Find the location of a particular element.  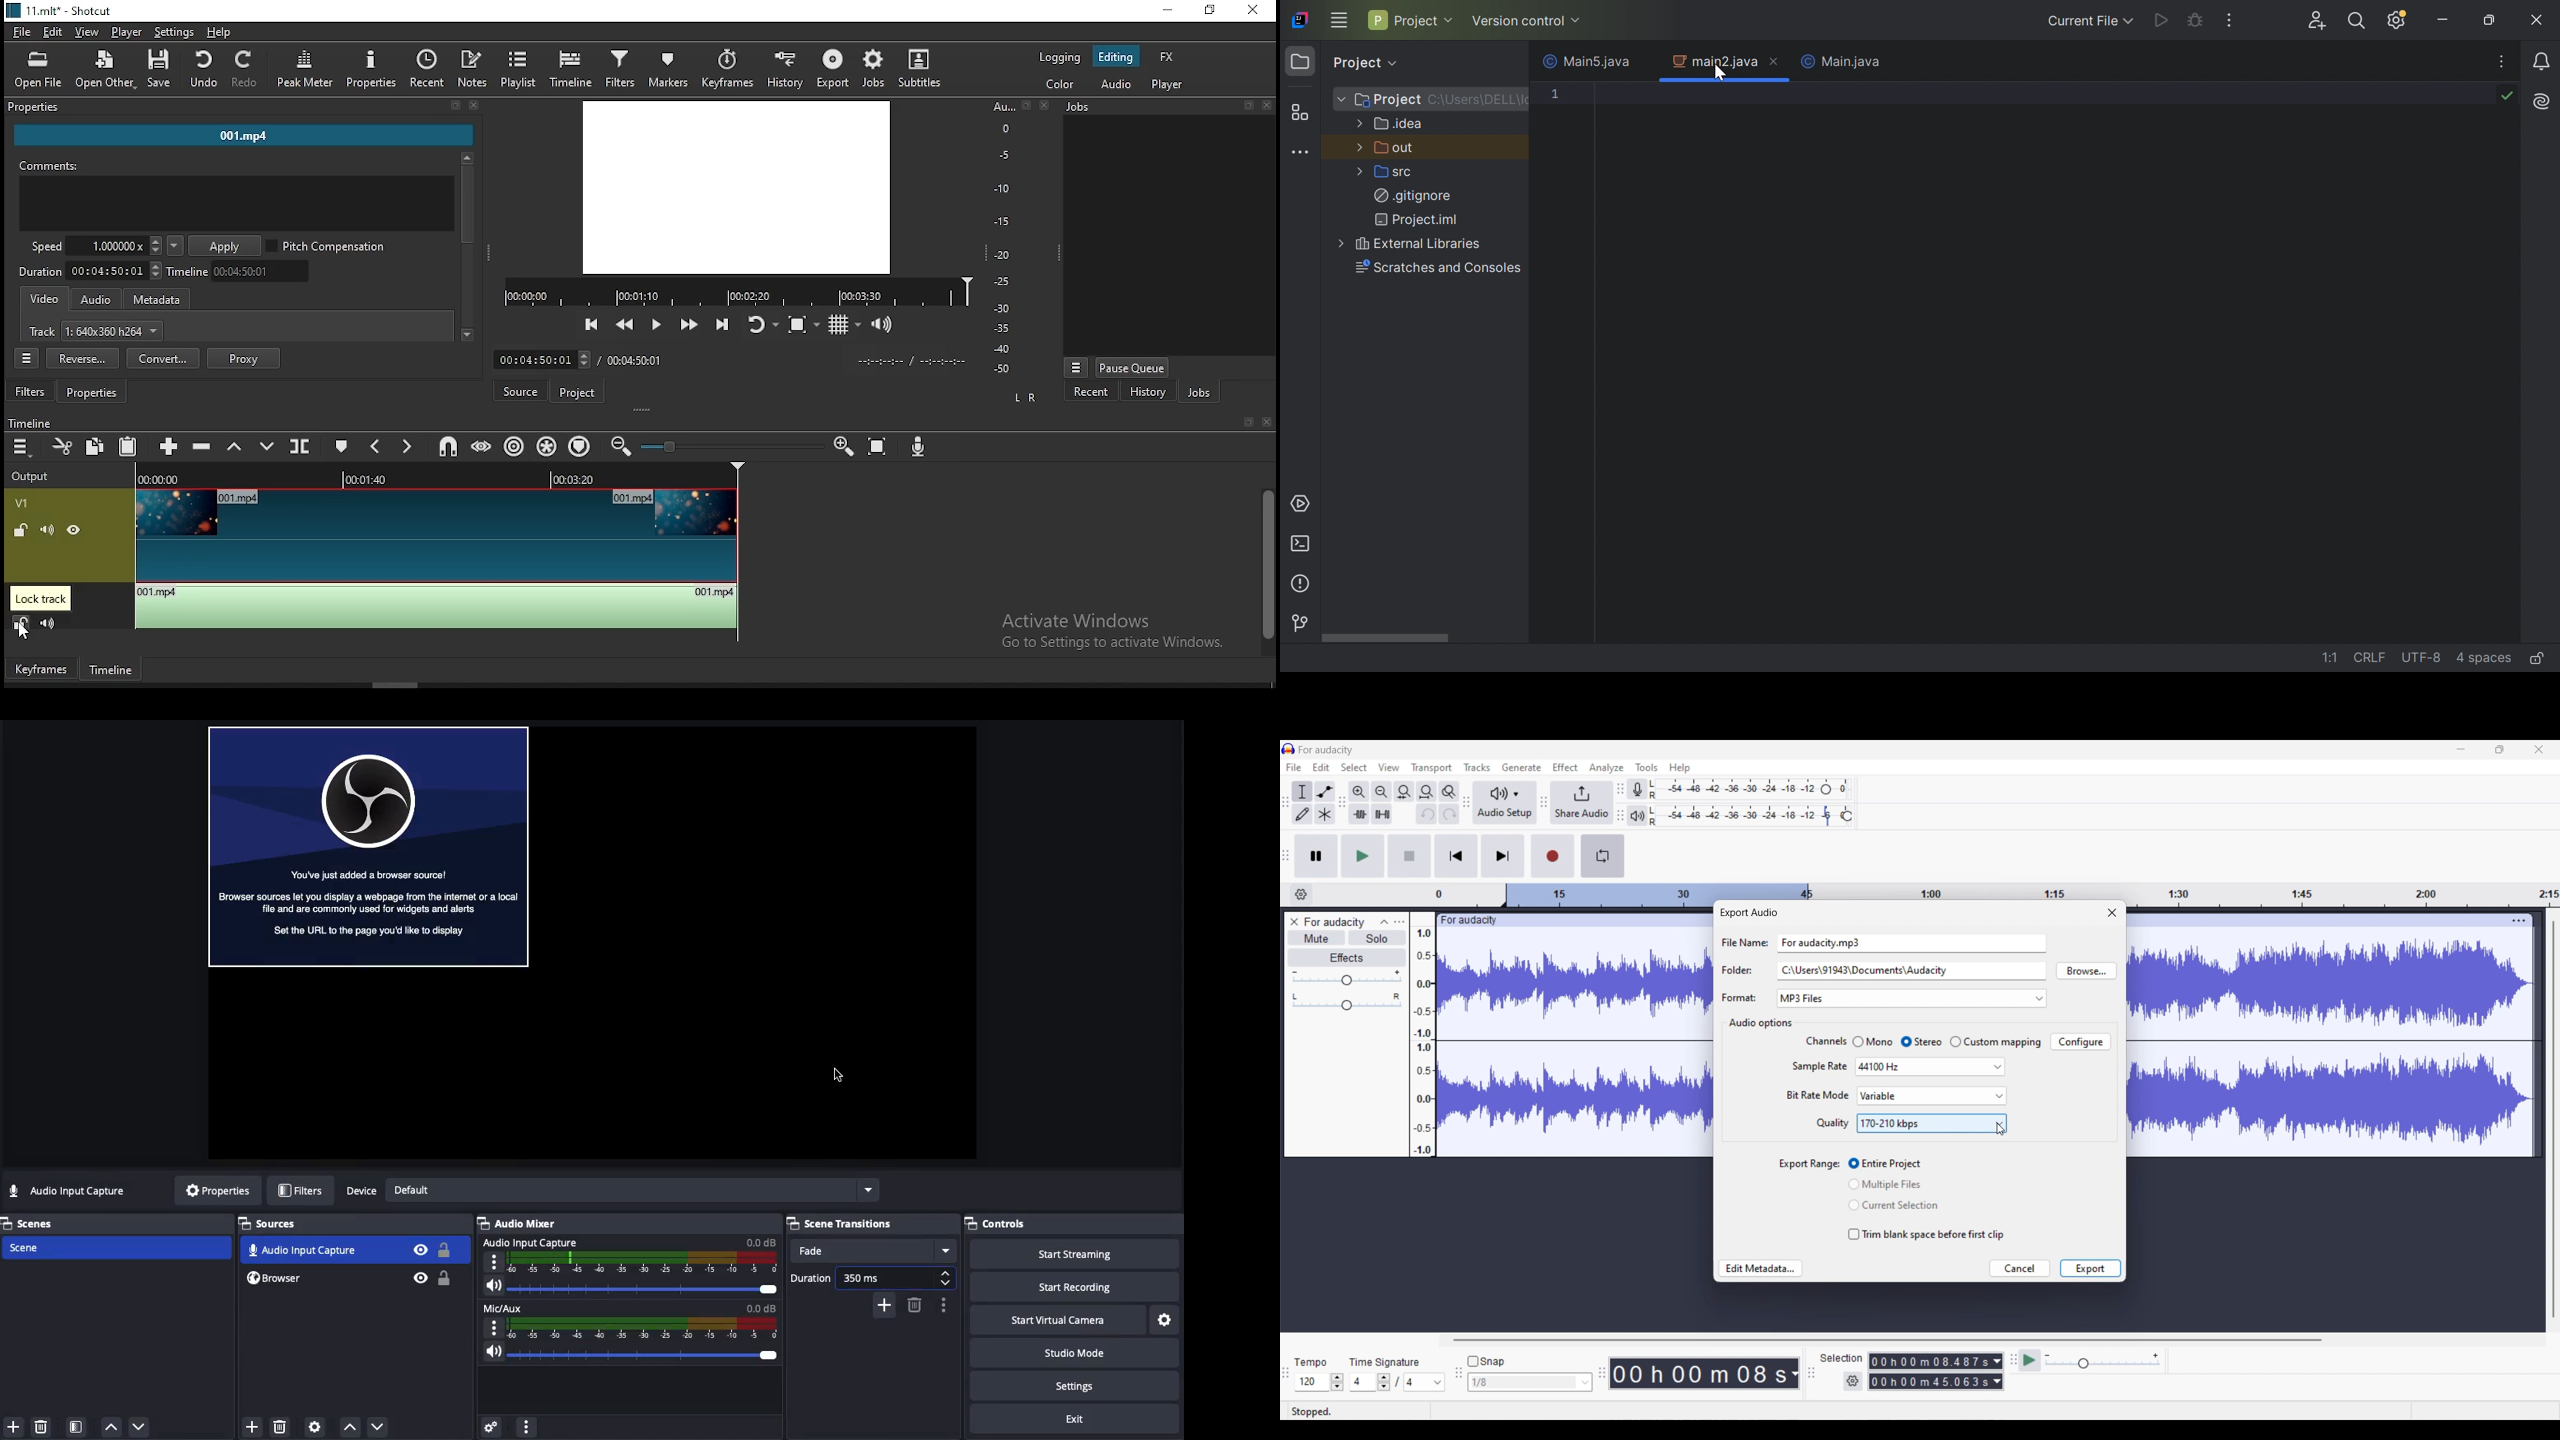

Edit menu is located at coordinates (1321, 767).